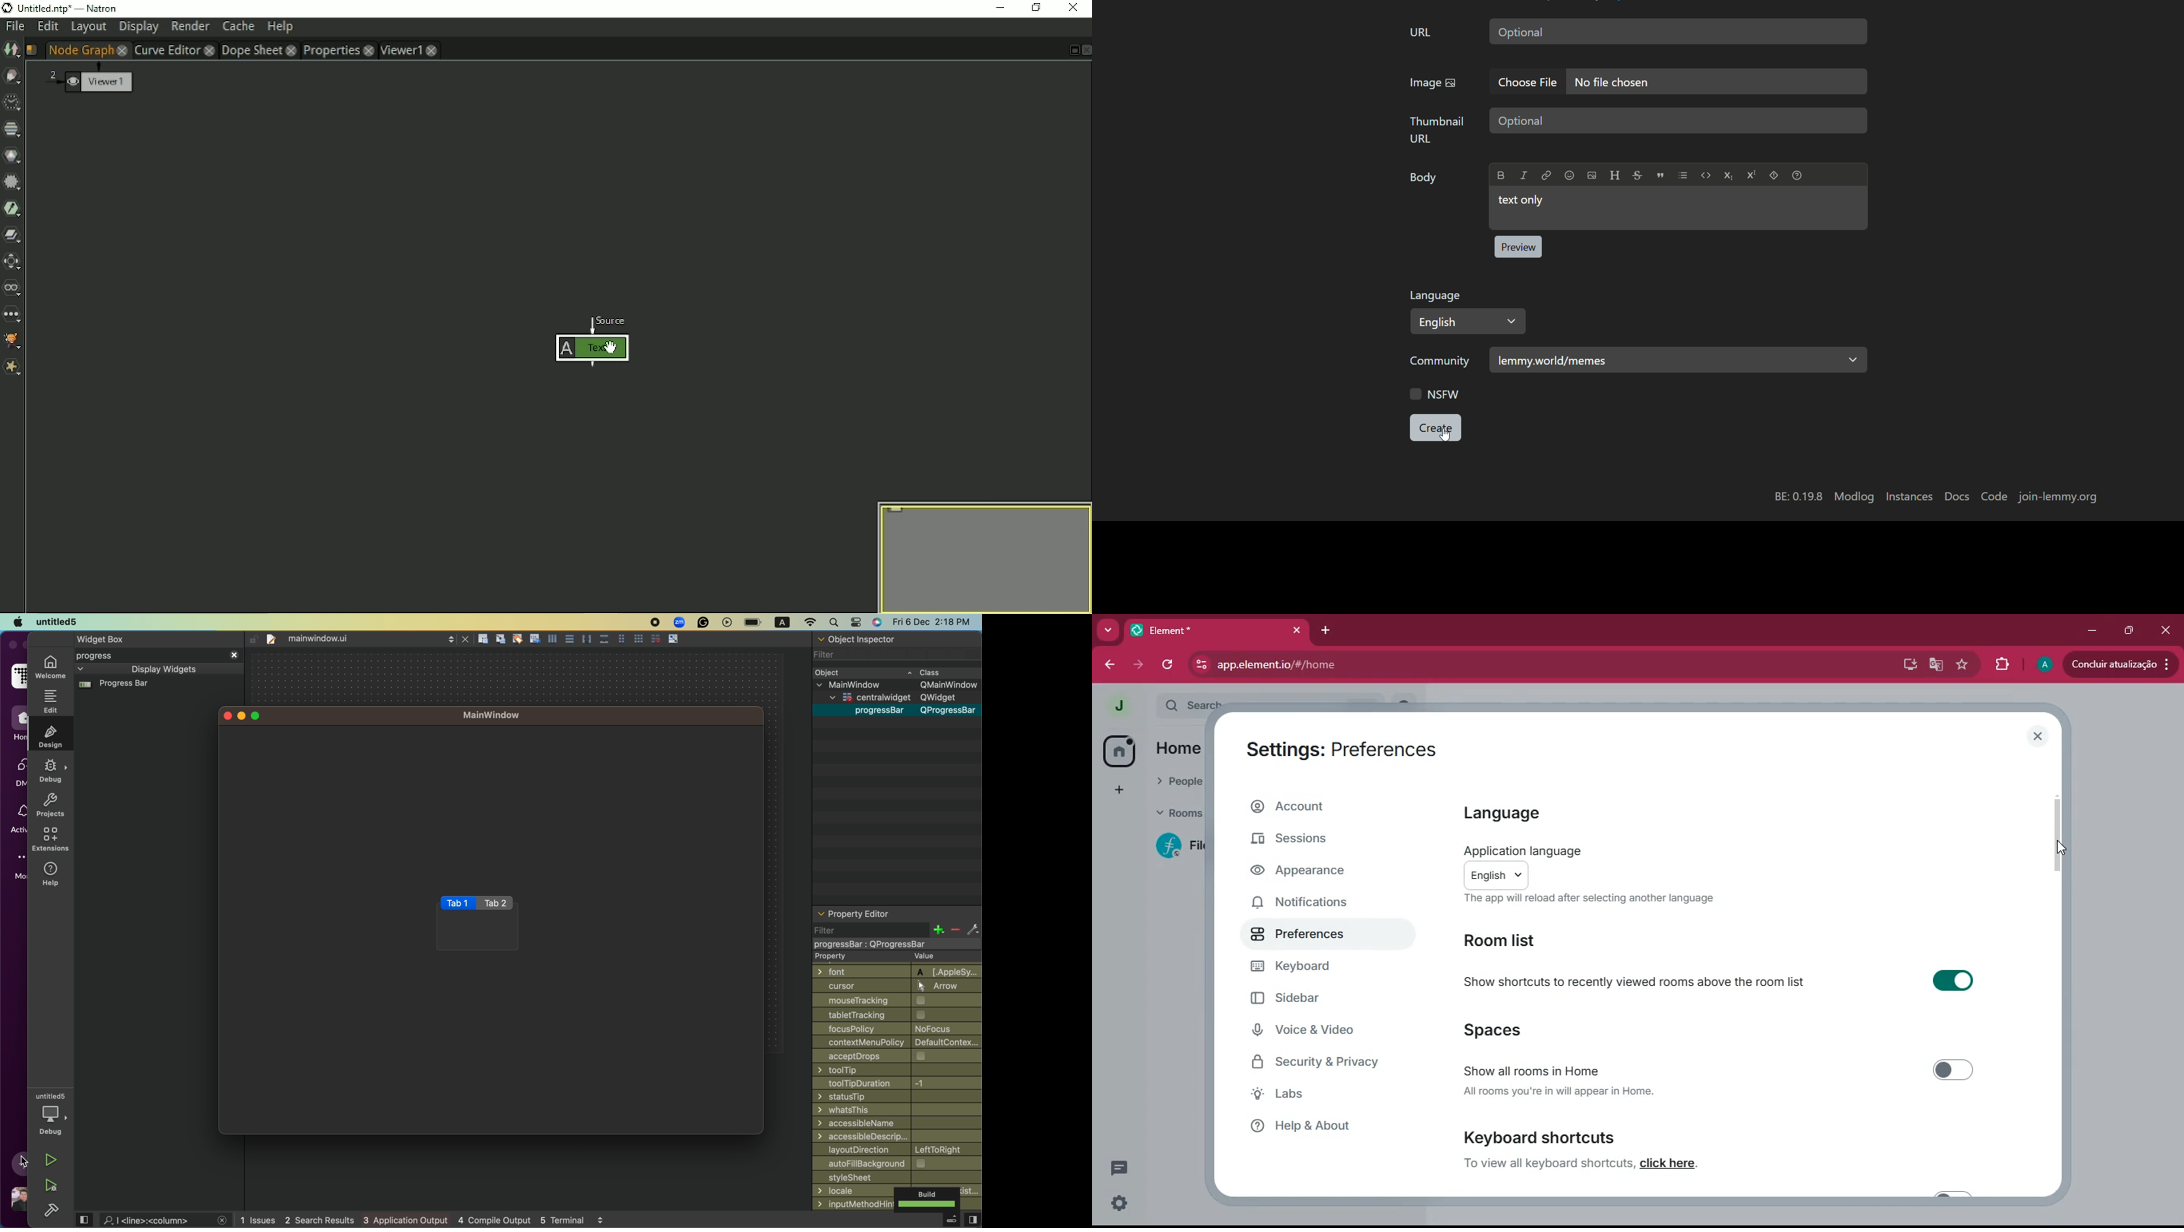  I want to click on add tab, so click(1328, 631).